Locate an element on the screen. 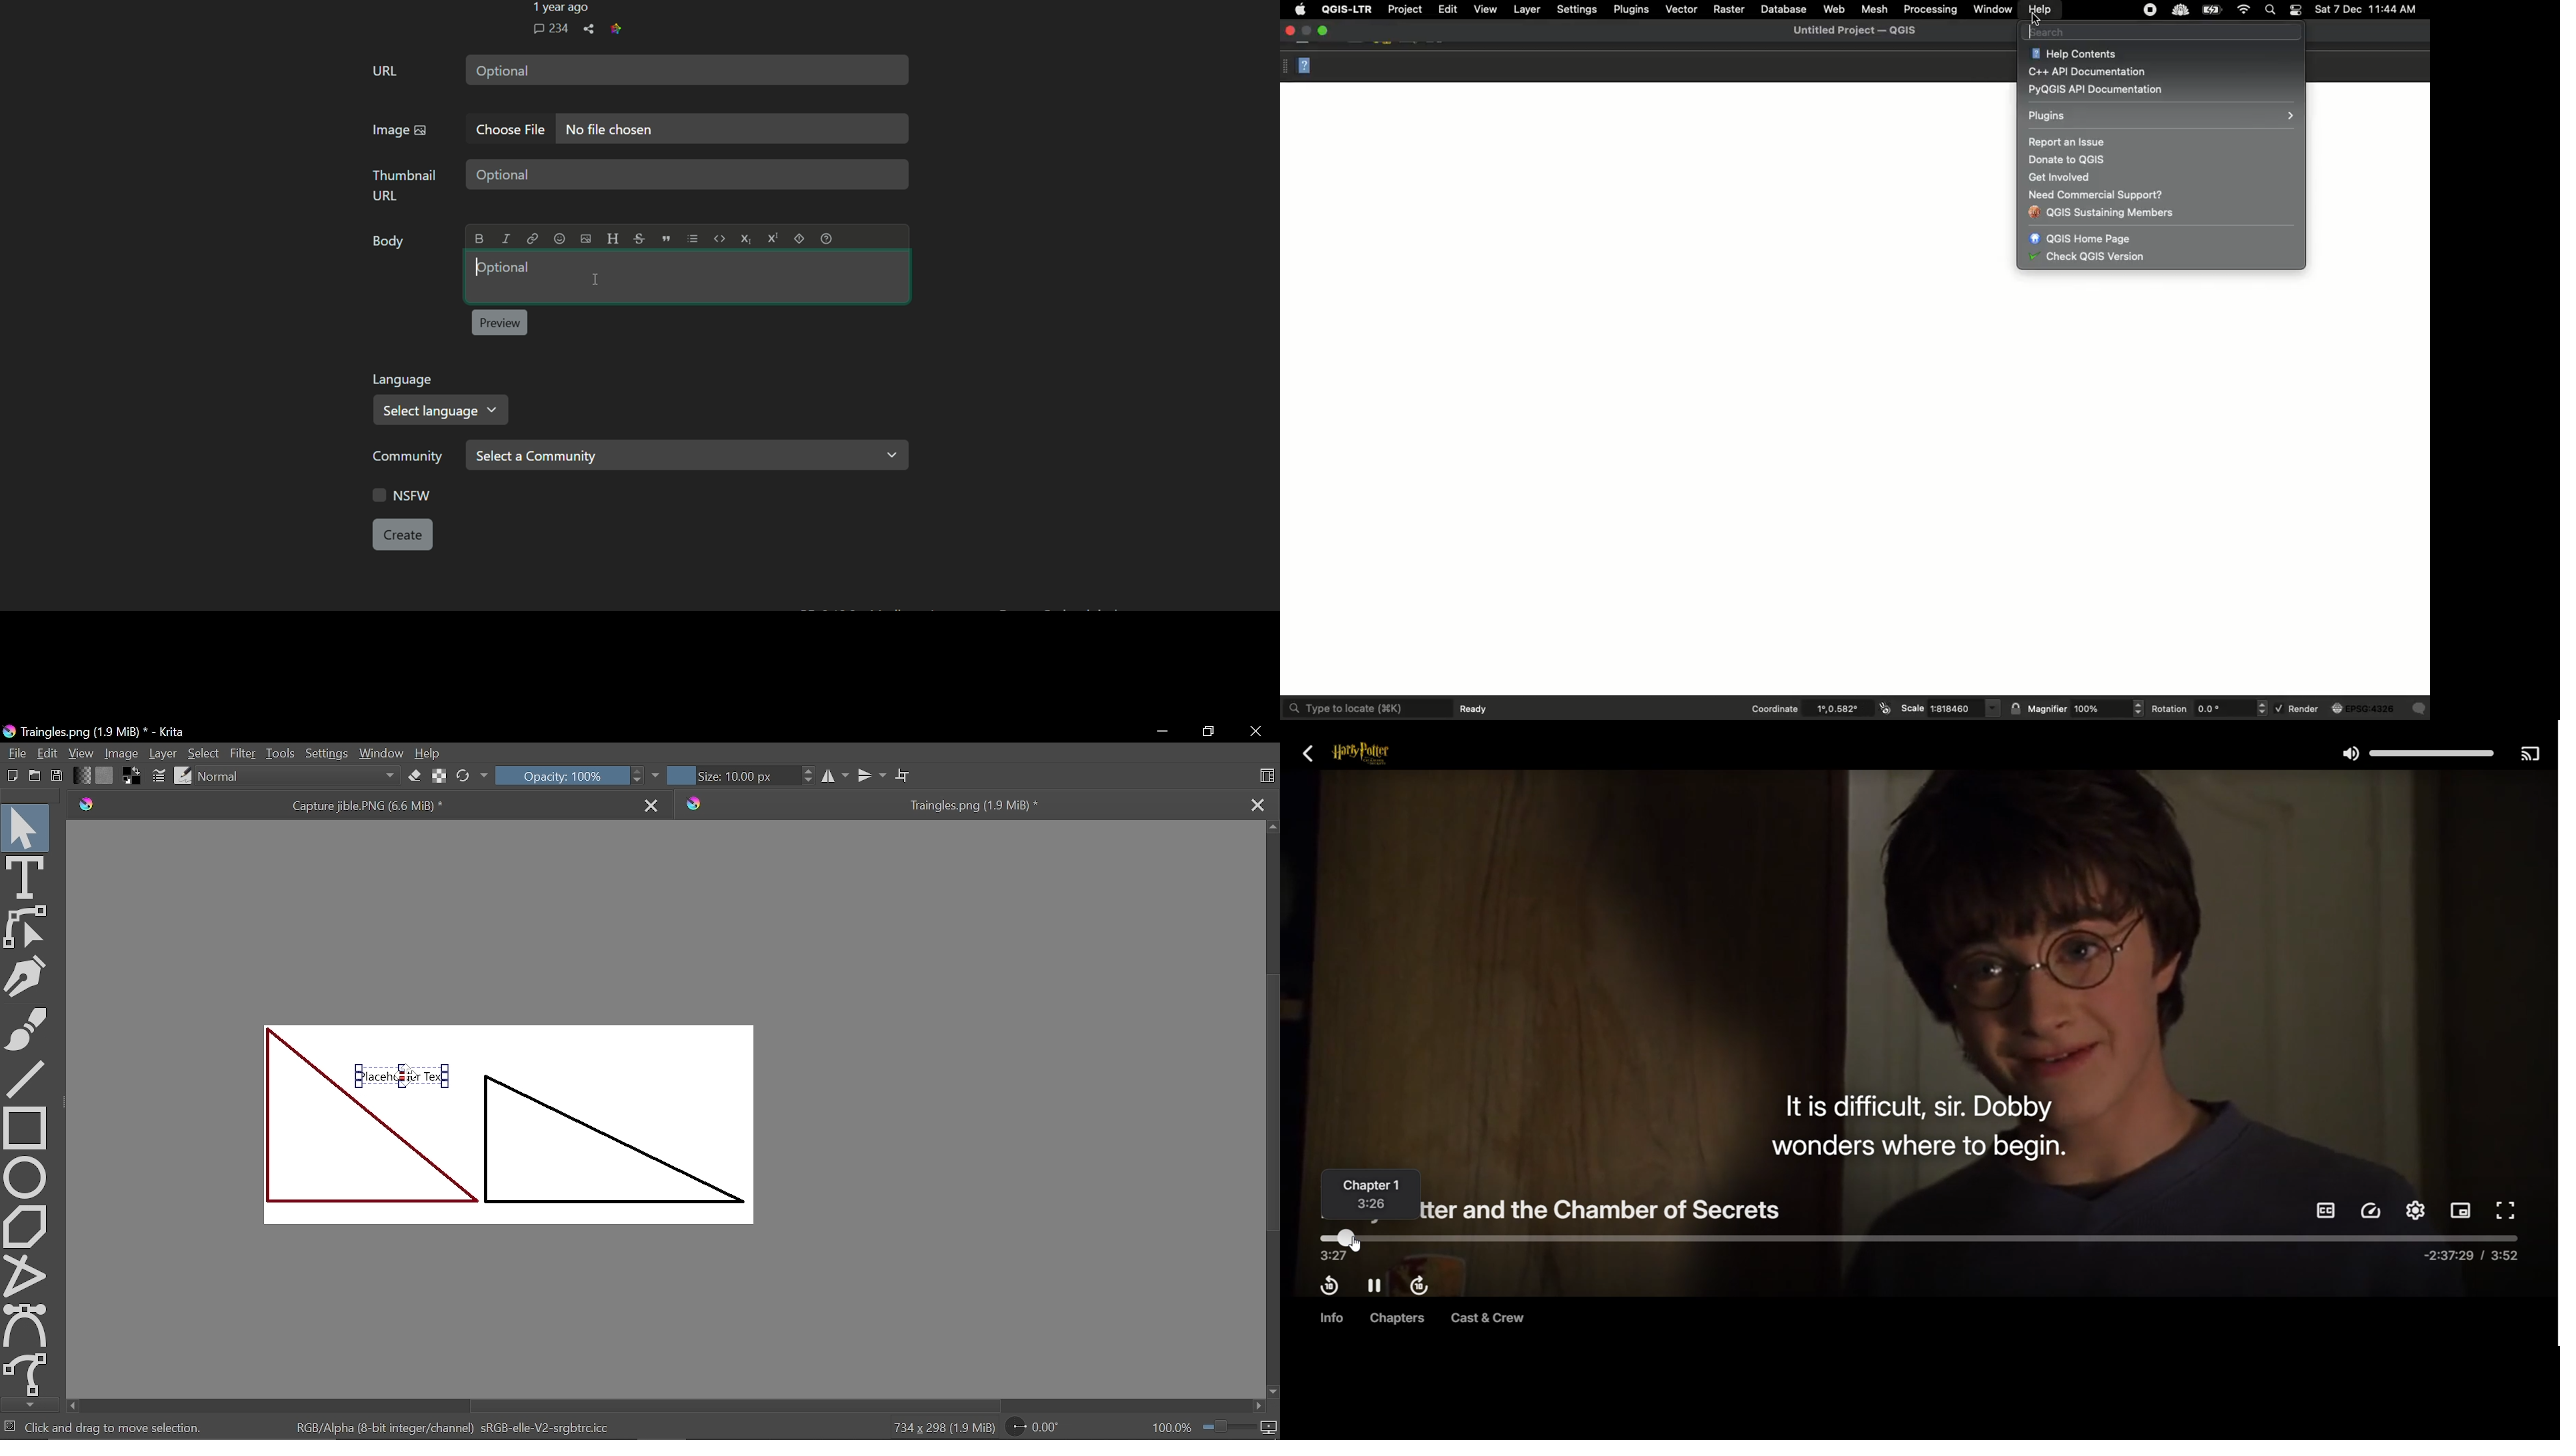 Image resolution: width=2576 pixels, height=1456 pixels. 734 x 298 (1.9 MiB) is located at coordinates (942, 1426).